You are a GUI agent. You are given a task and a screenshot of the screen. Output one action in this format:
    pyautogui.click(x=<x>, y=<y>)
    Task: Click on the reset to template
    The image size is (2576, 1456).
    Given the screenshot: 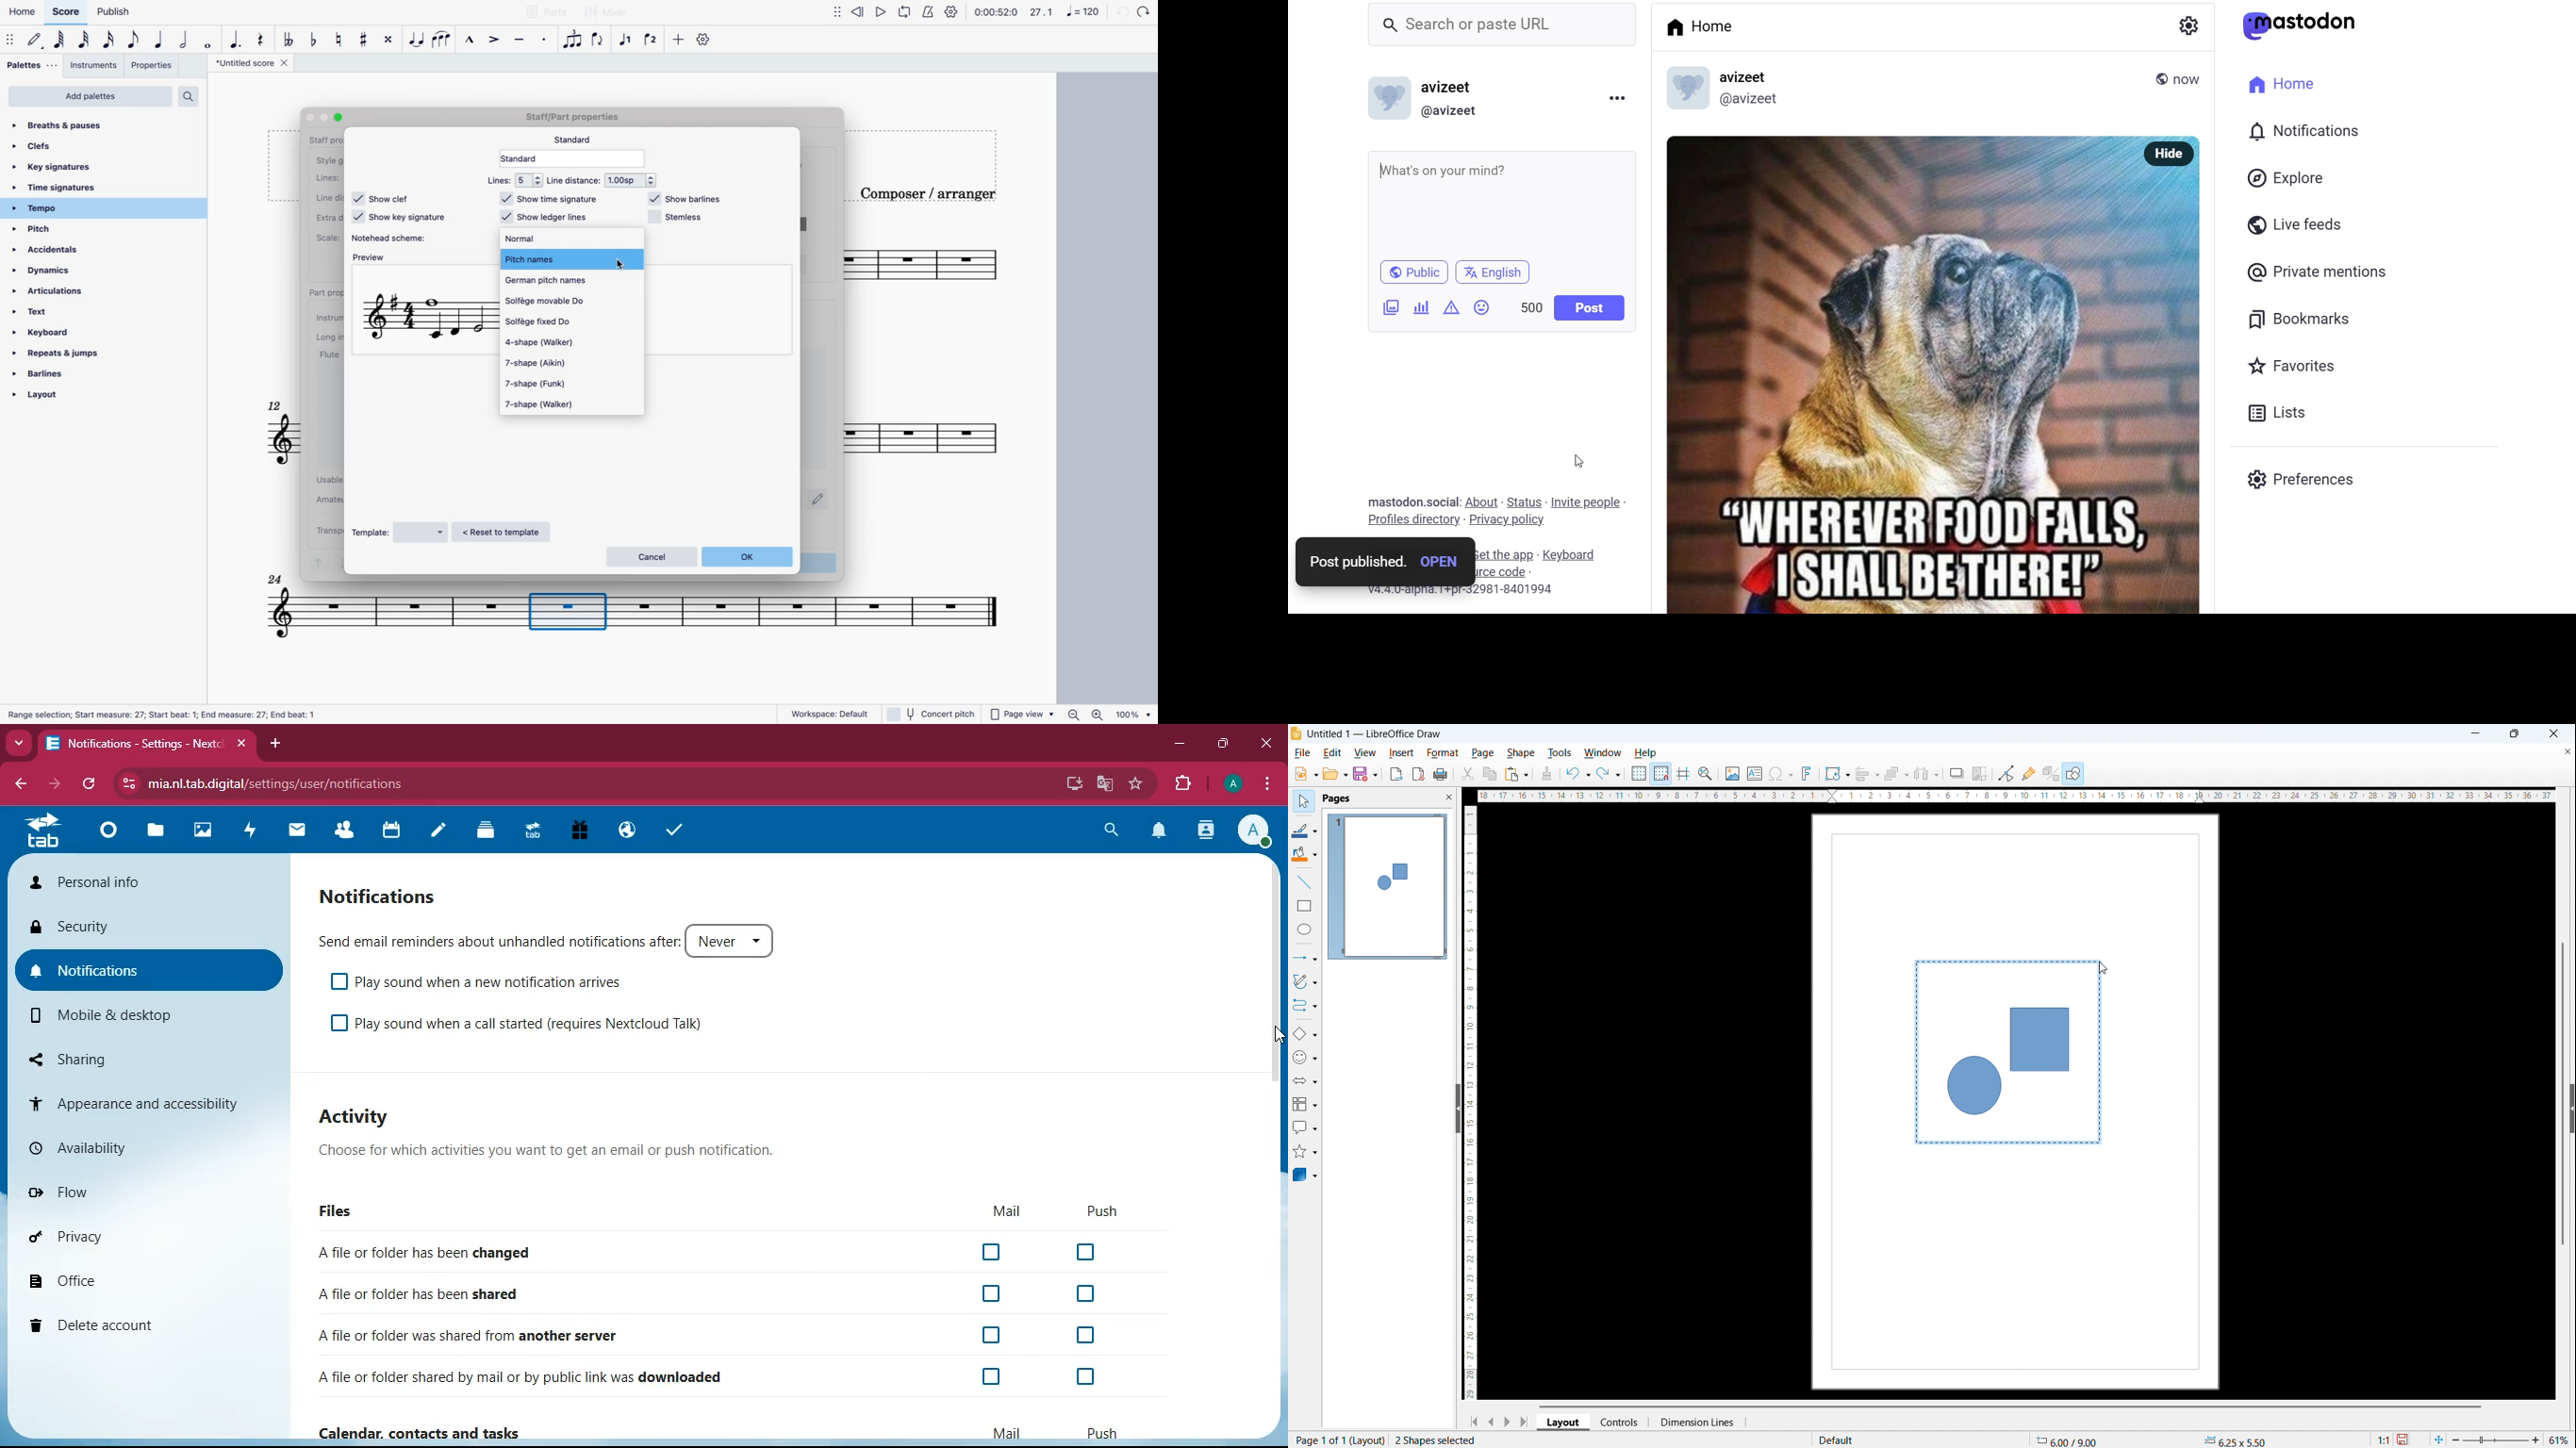 What is the action you would take?
    pyautogui.click(x=506, y=532)
    